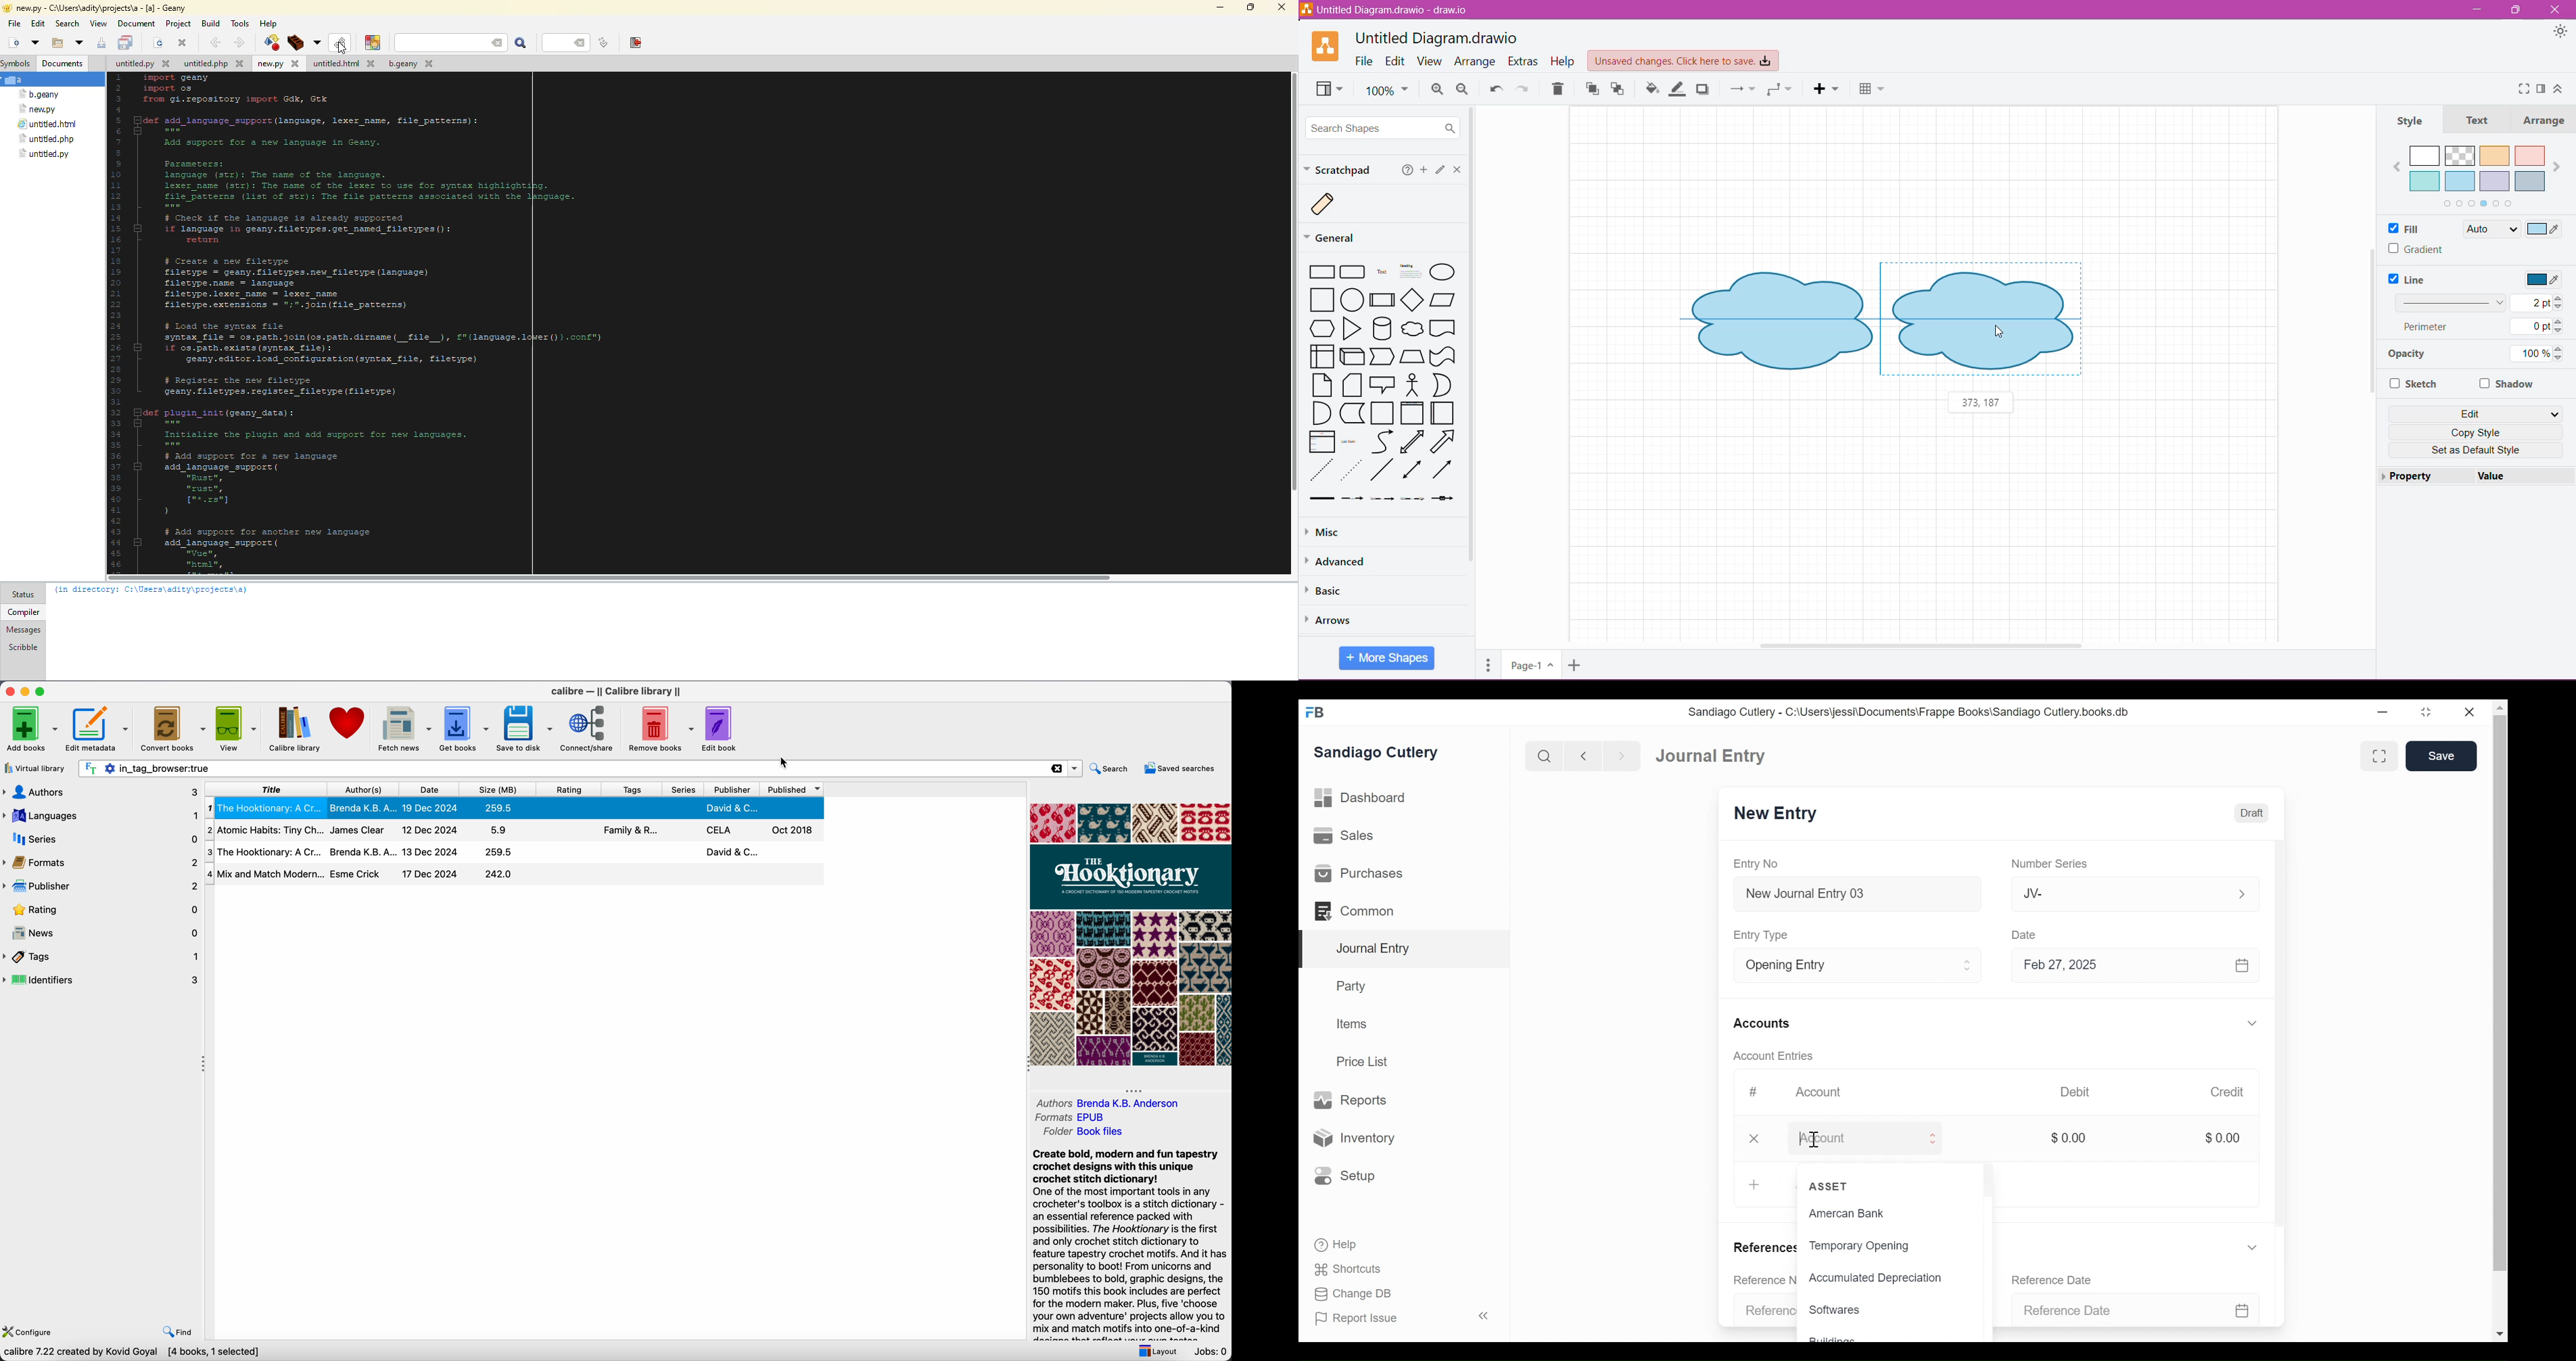 This screenshot has width=2576, height=1372. What do you see at coordinates (1352, 1294) in the screenshot?
I see `Change DB` at bounding box center [1352, 1294].